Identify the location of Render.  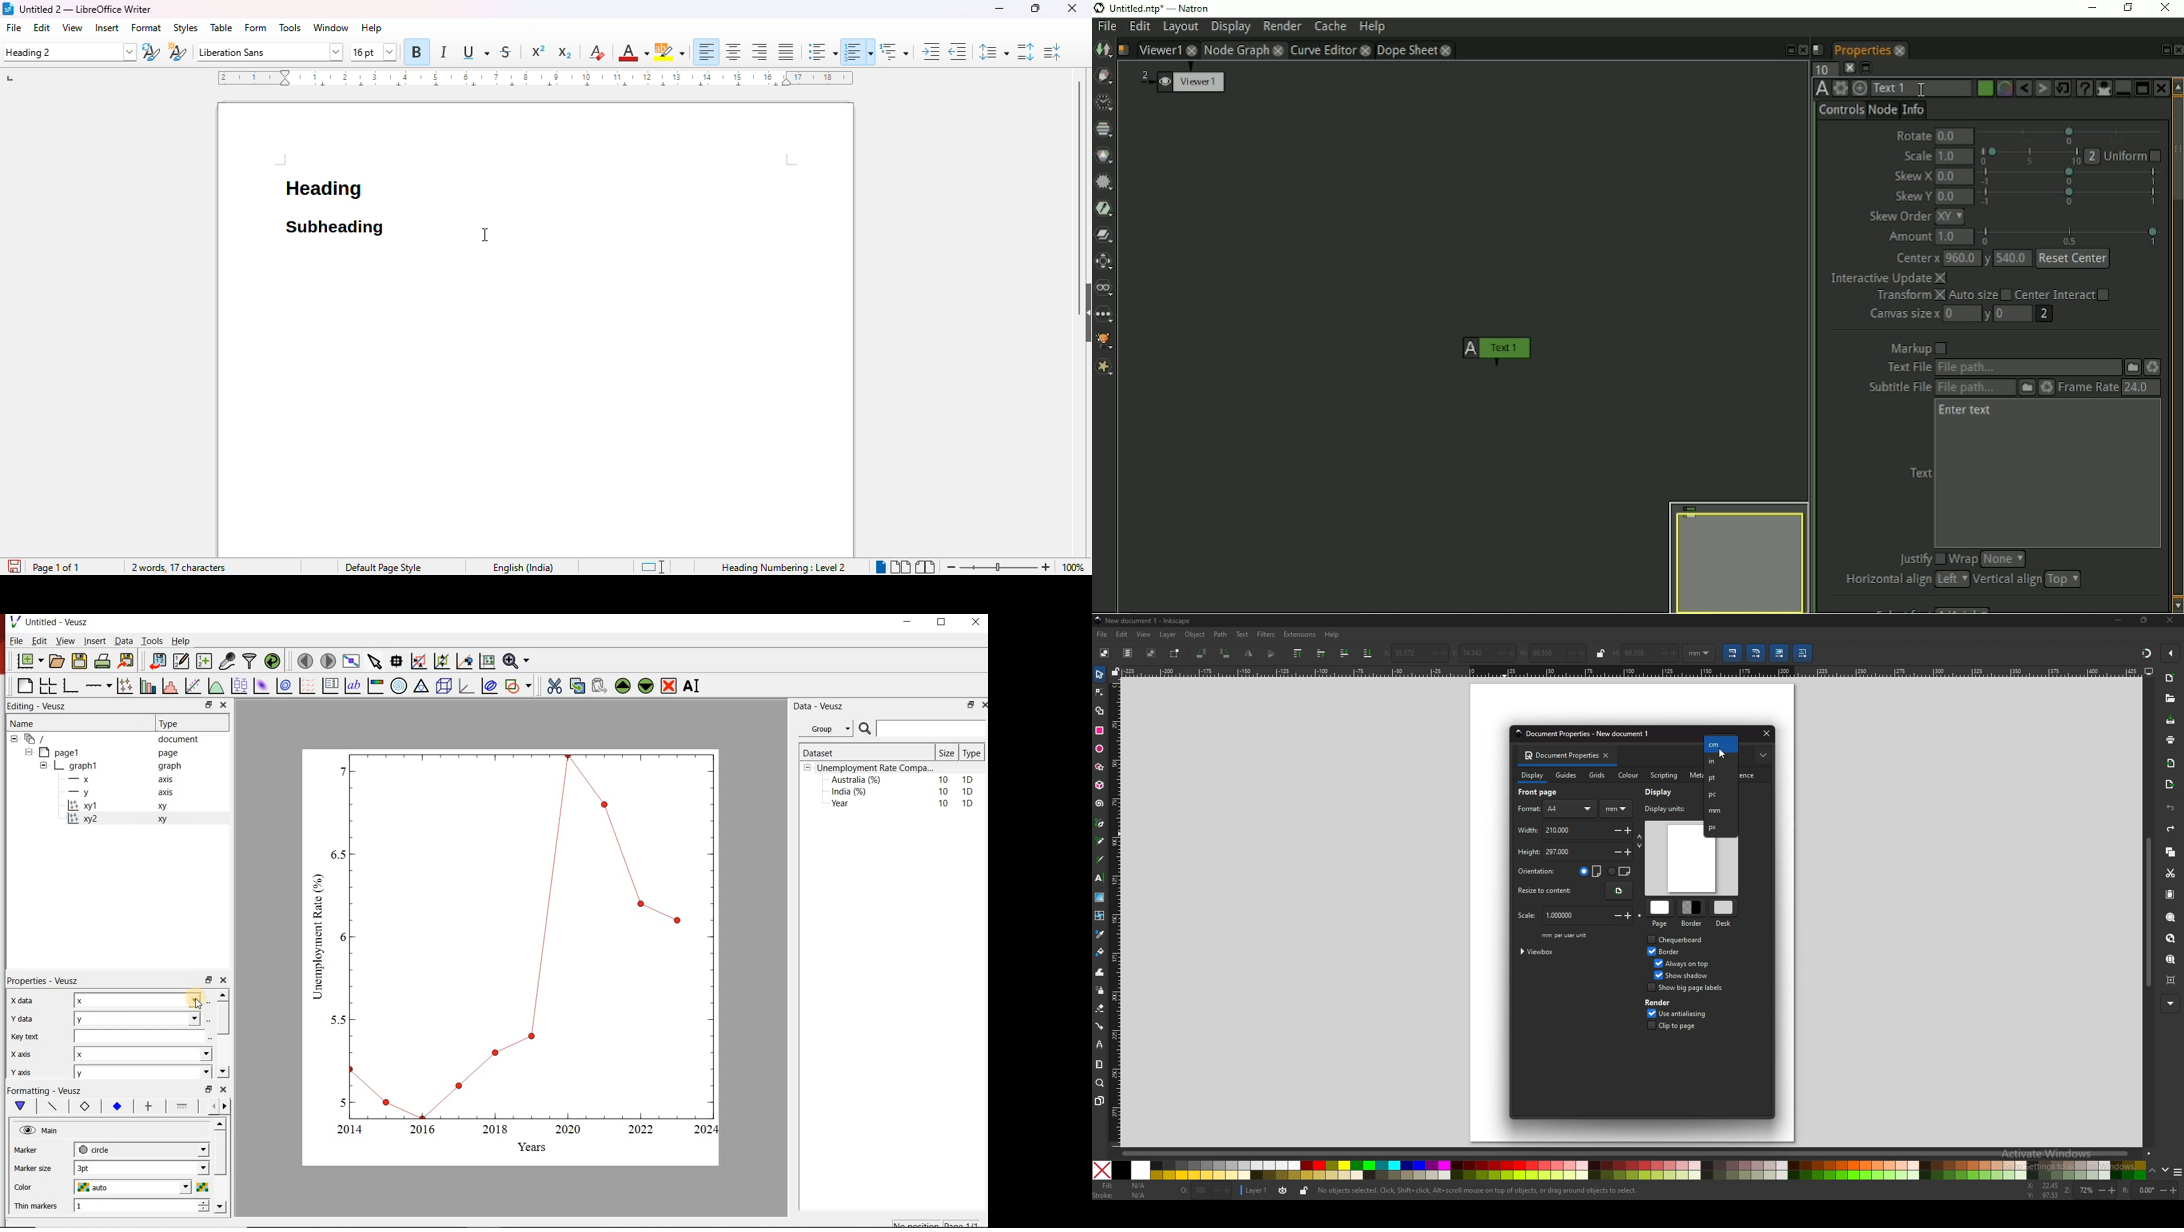
(1282, 27).